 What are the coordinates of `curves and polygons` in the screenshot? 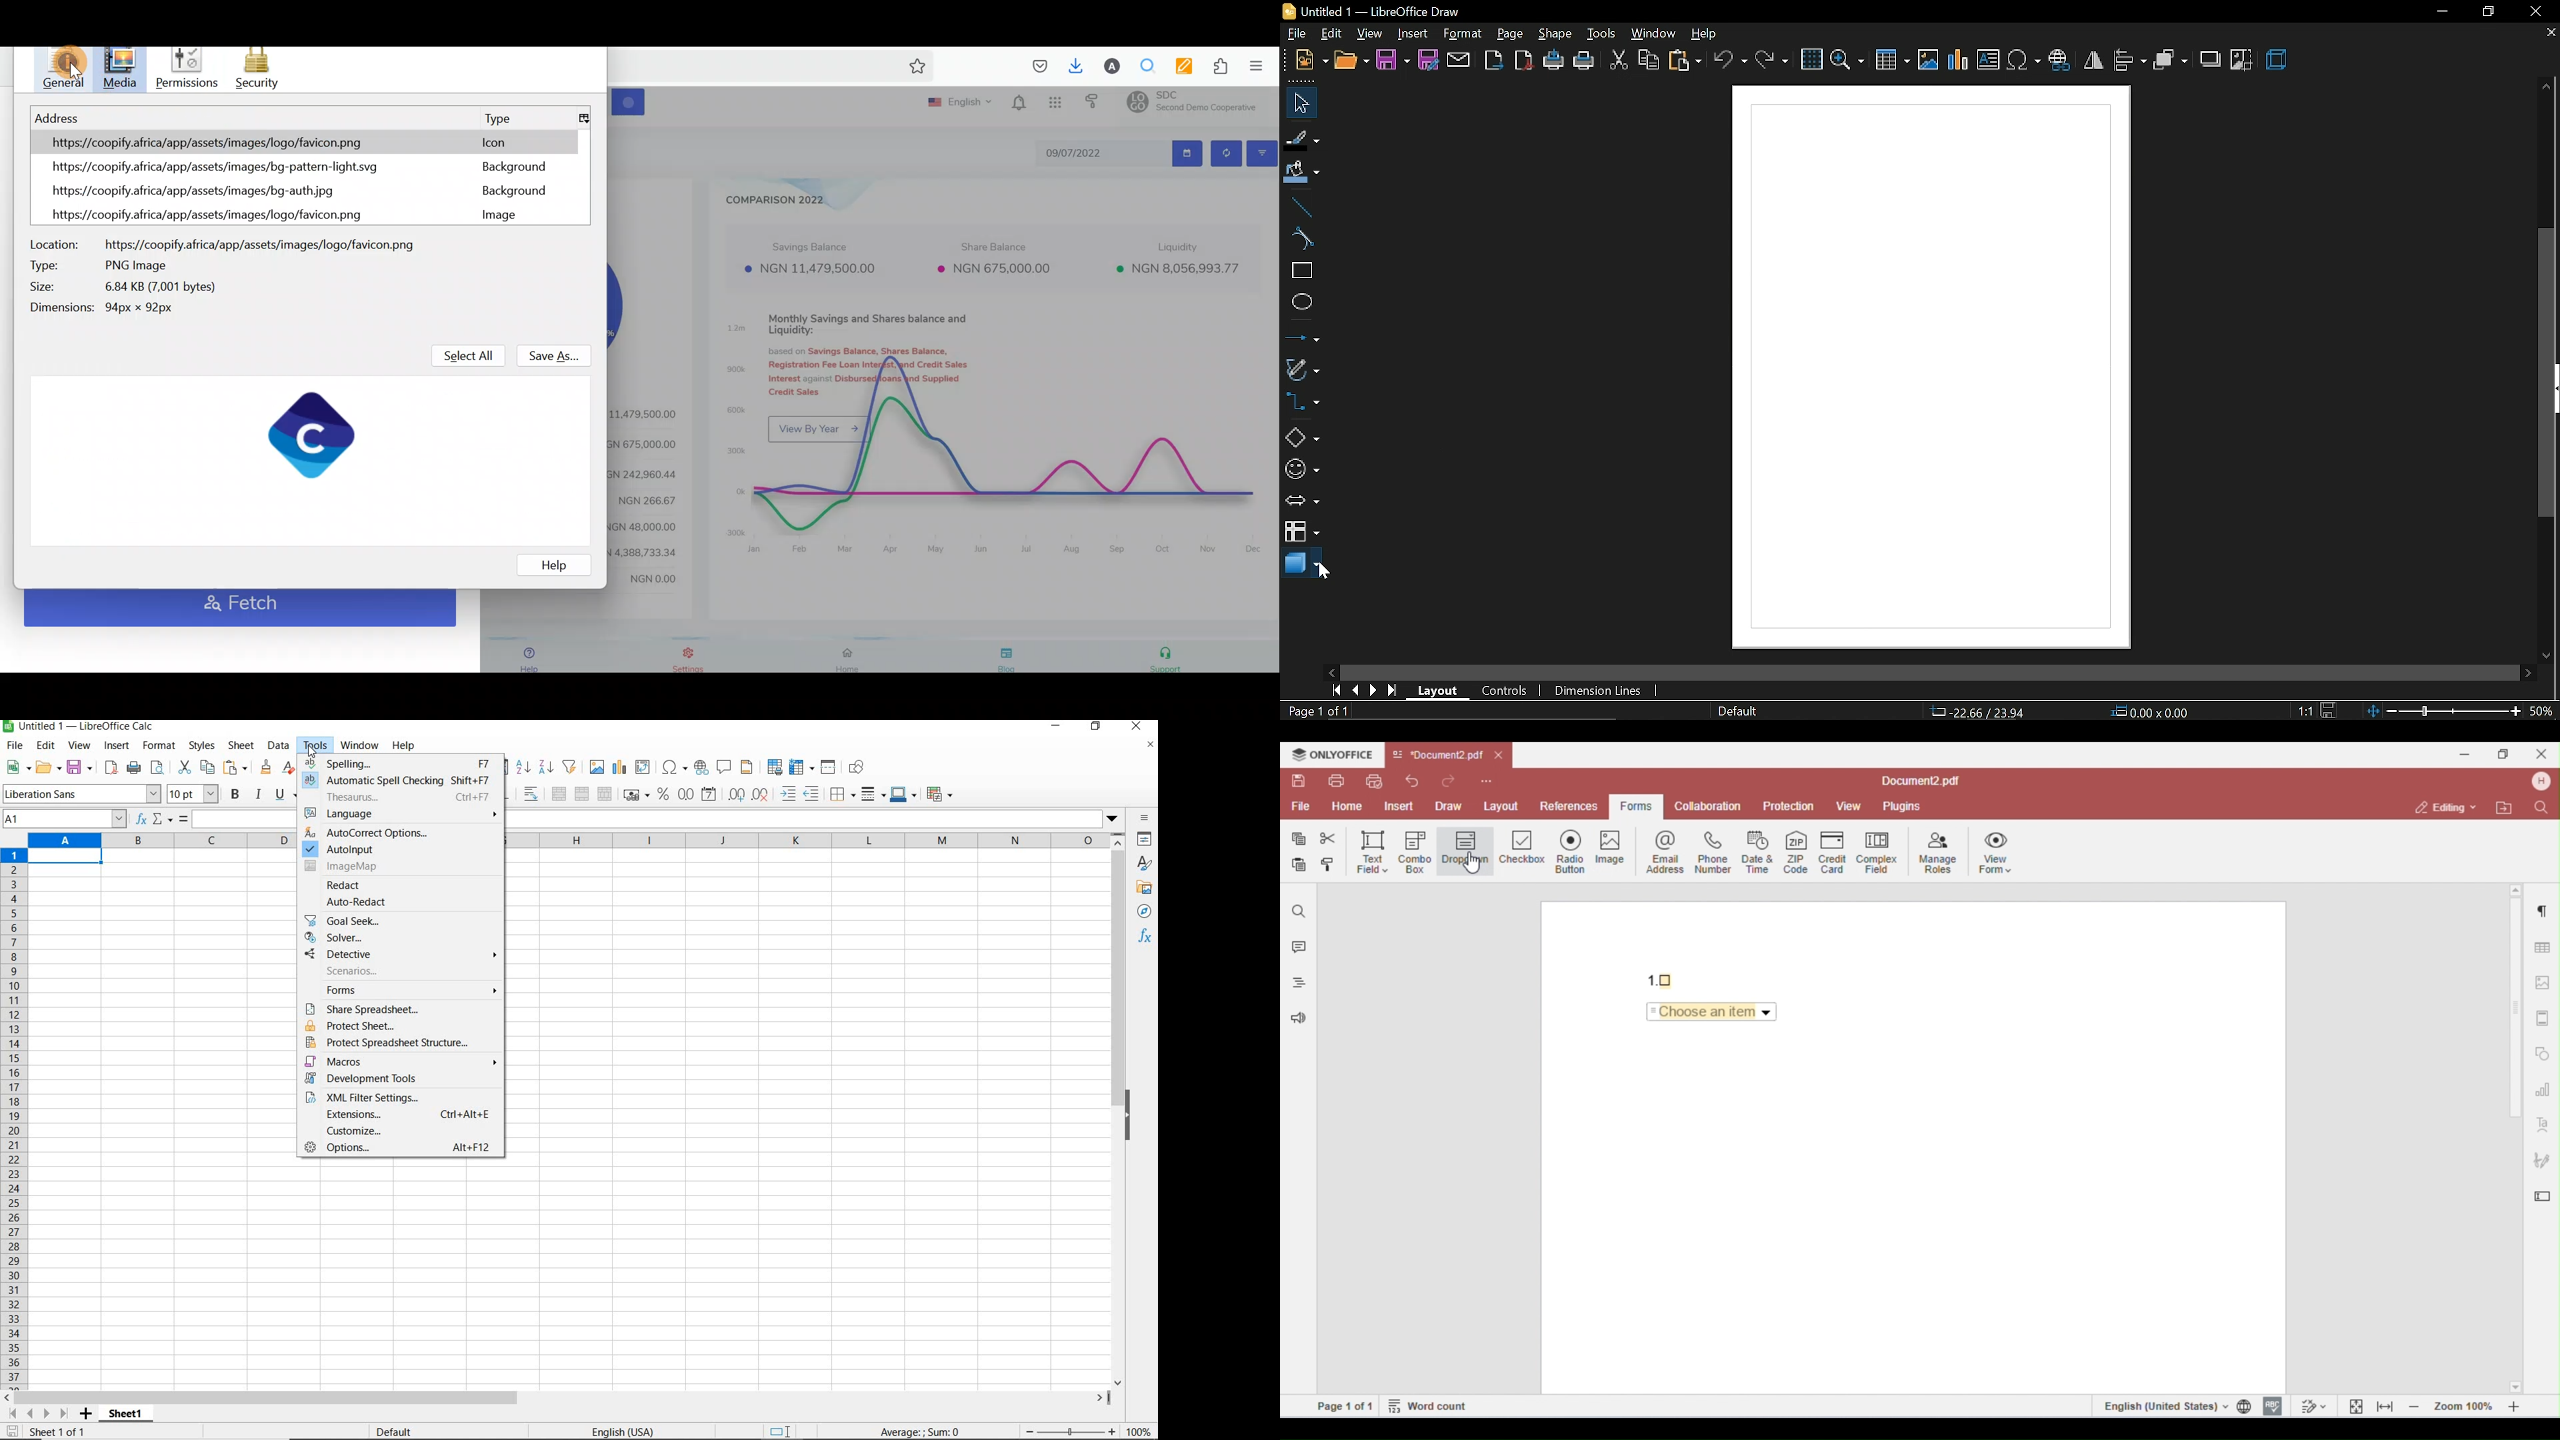 It's located at (1302, 367).